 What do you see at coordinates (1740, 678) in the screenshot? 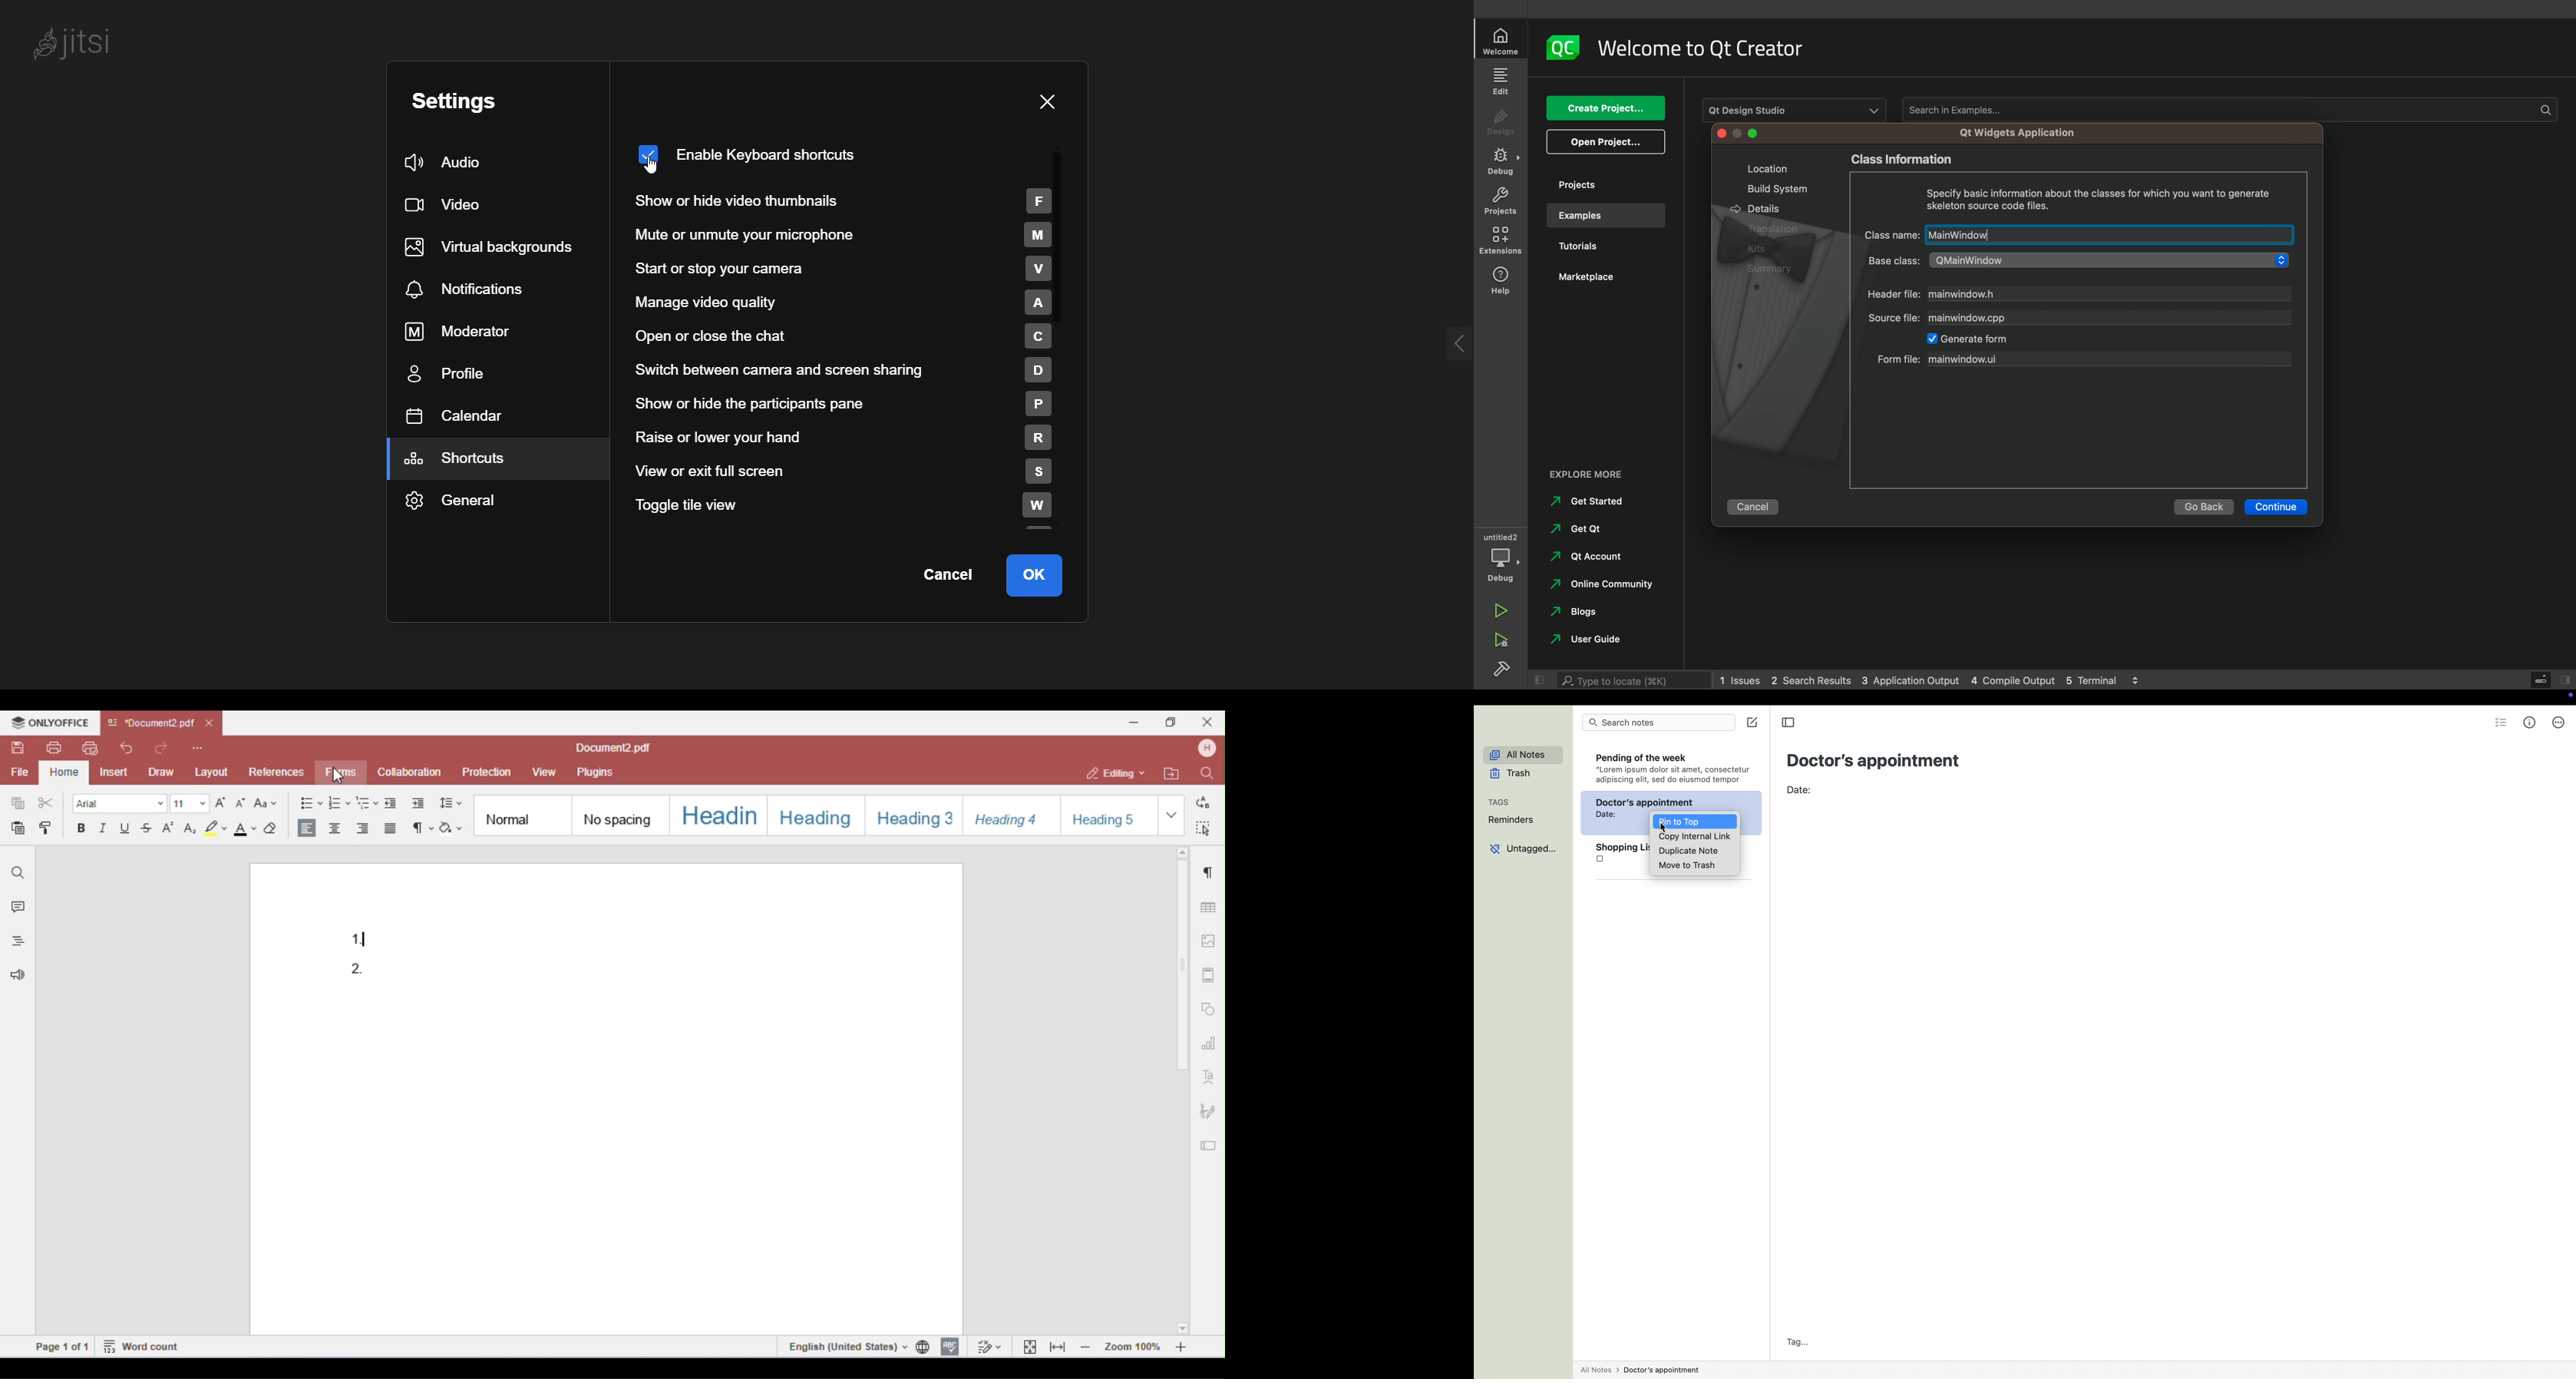
I see `1 issues` at bounding box center [1740, 678].